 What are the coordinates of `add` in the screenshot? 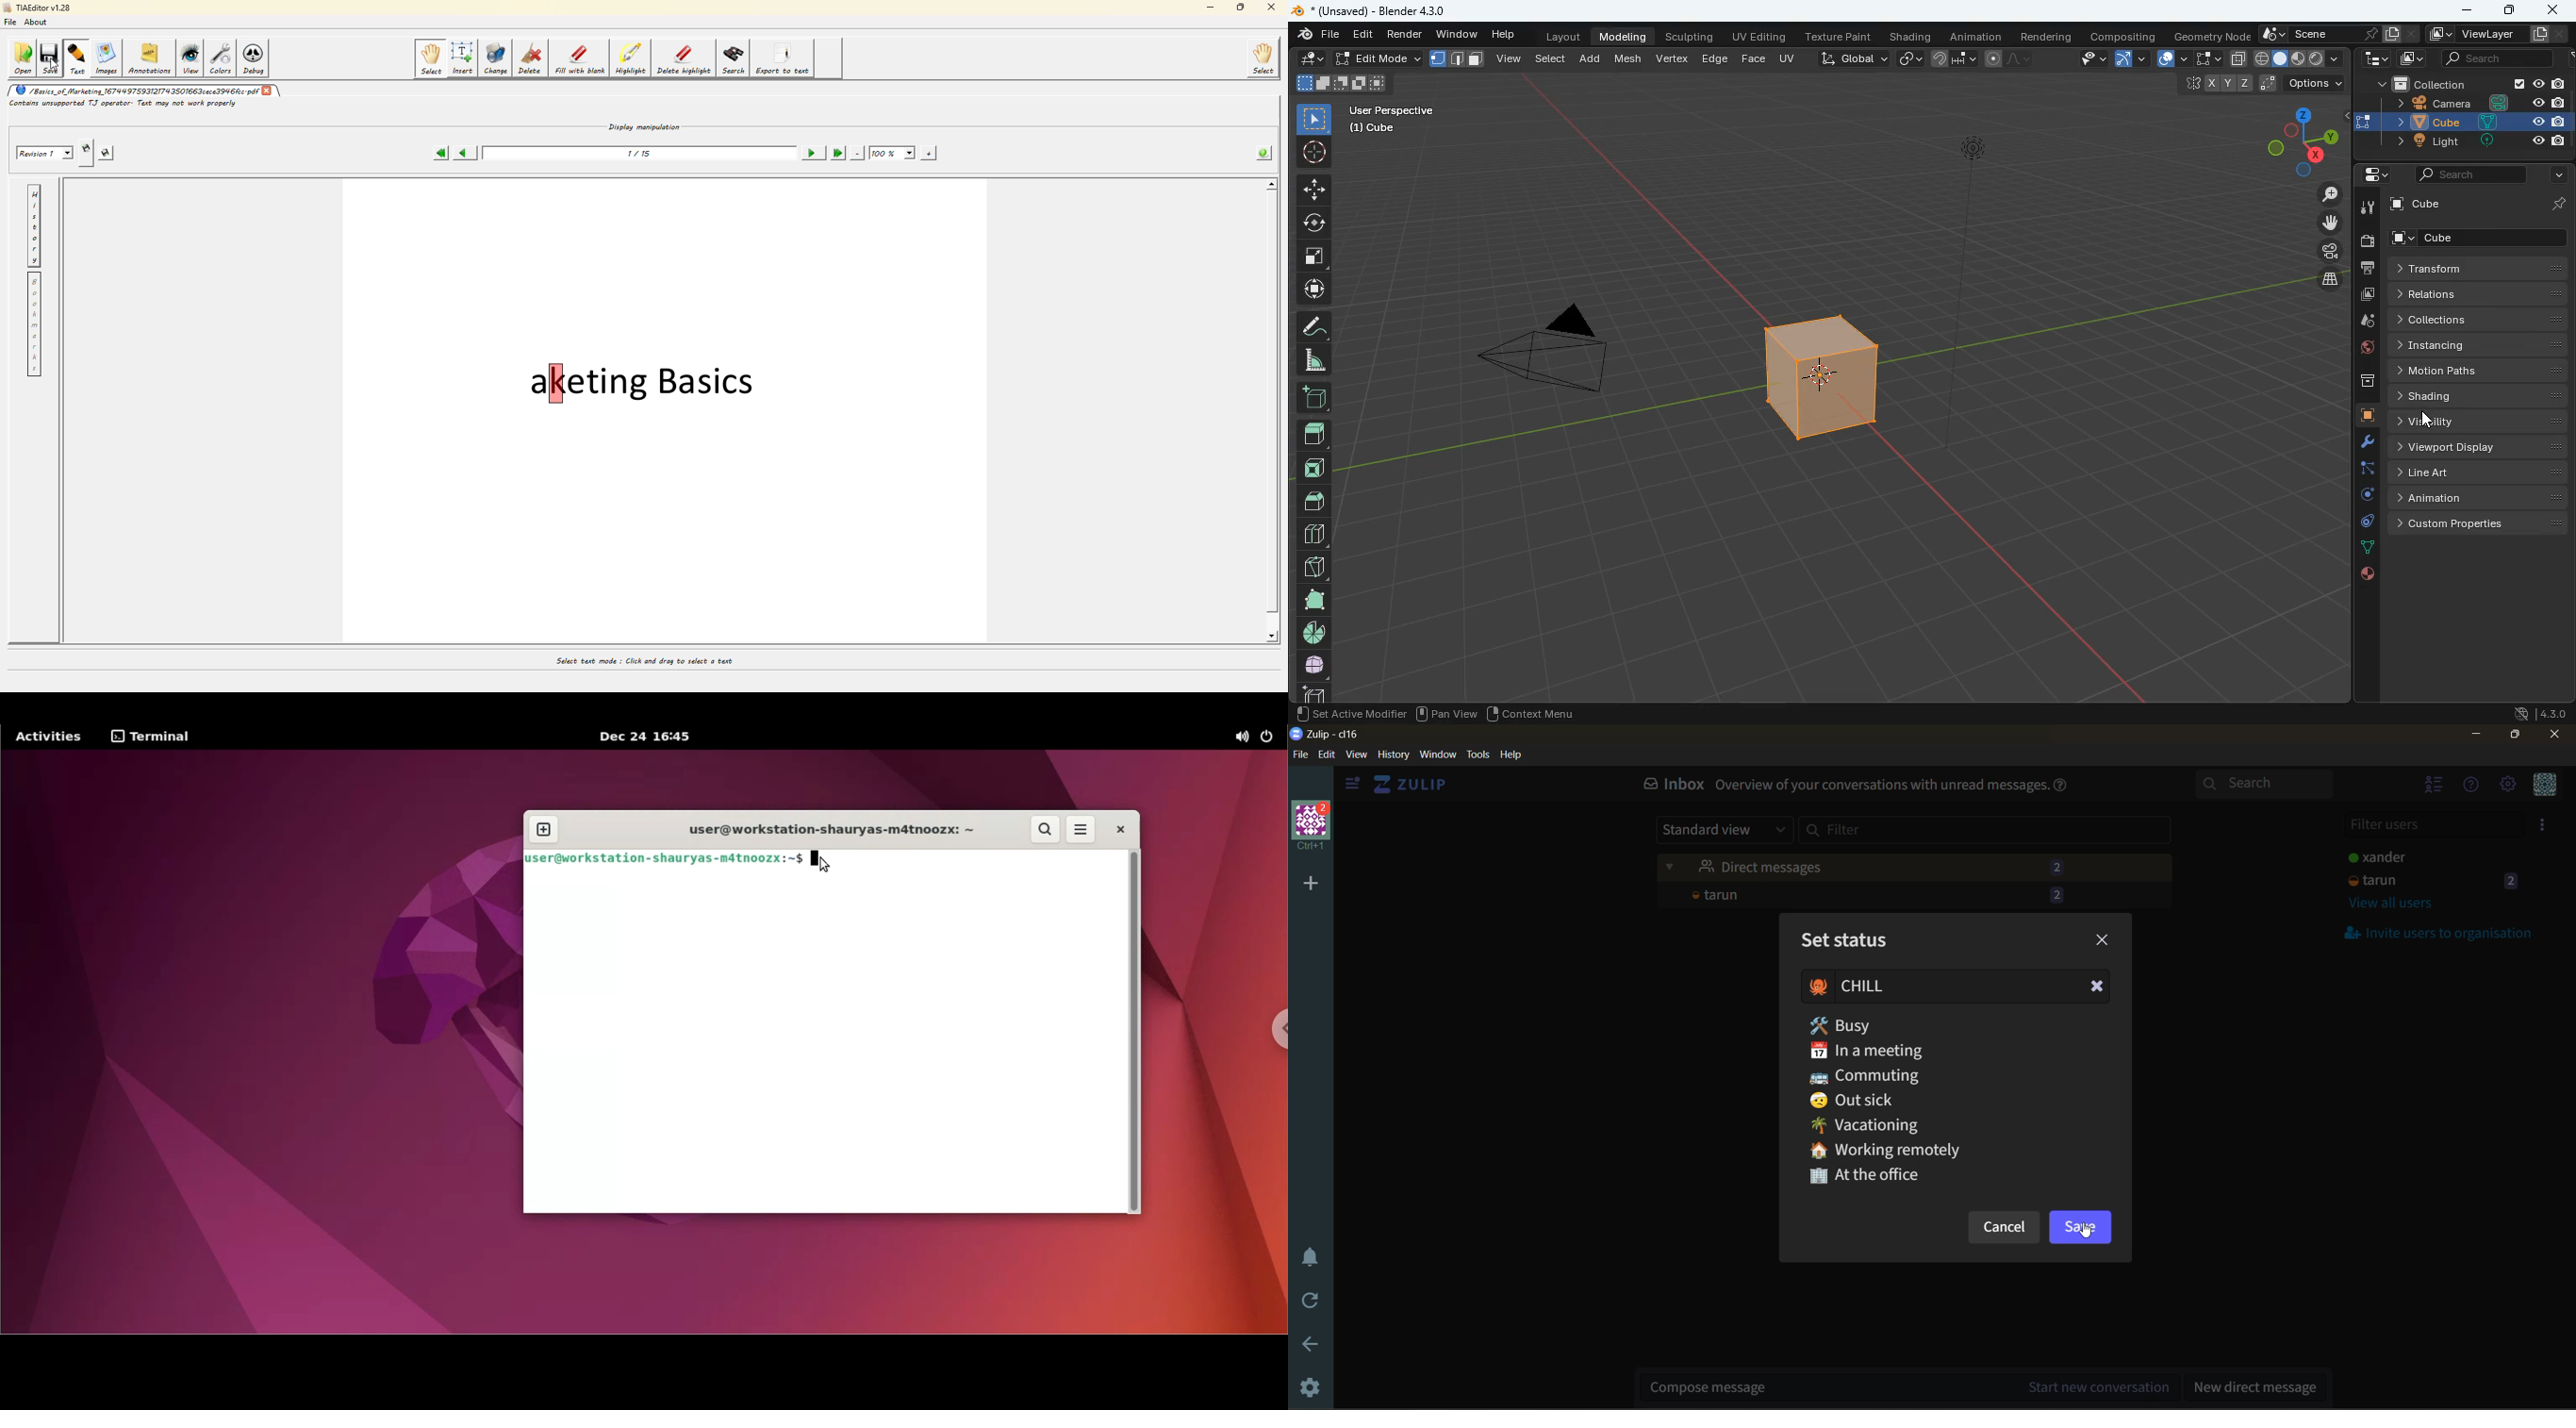 It's located at (1591, 60).